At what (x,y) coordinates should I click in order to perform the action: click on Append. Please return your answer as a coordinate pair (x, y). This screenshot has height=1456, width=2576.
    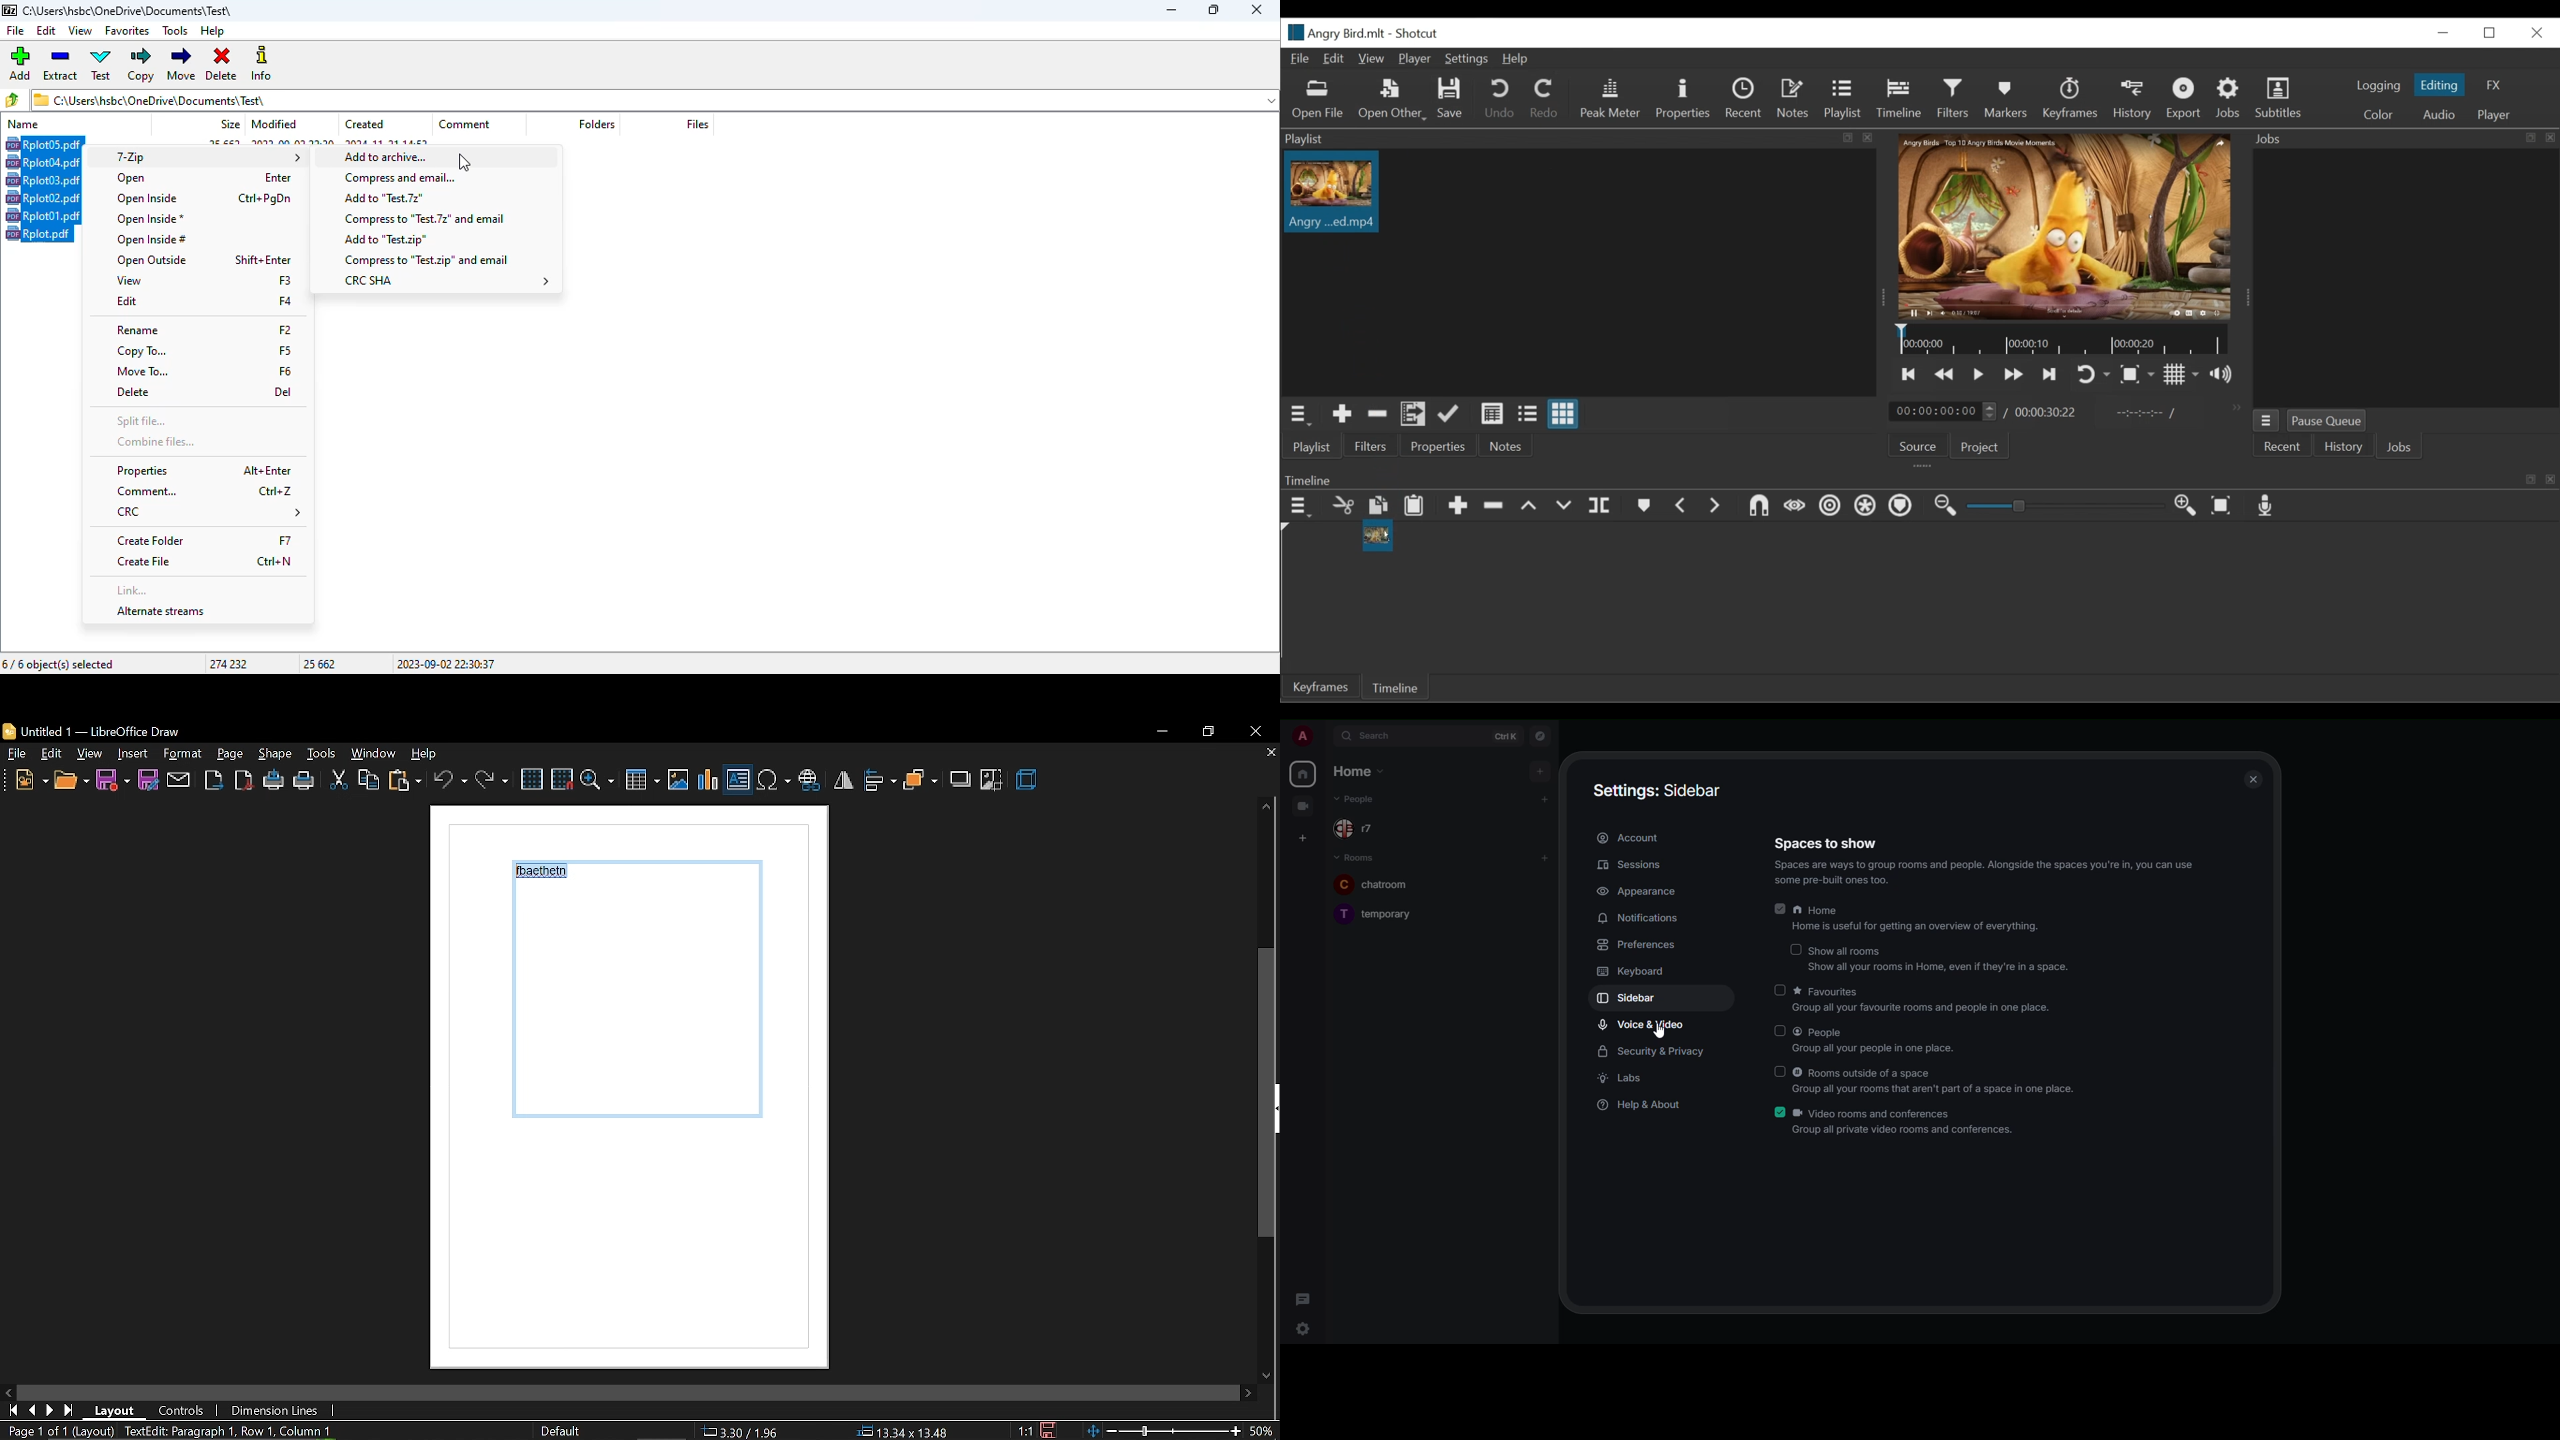
    Looking at the image, I should click on (1457, 507).